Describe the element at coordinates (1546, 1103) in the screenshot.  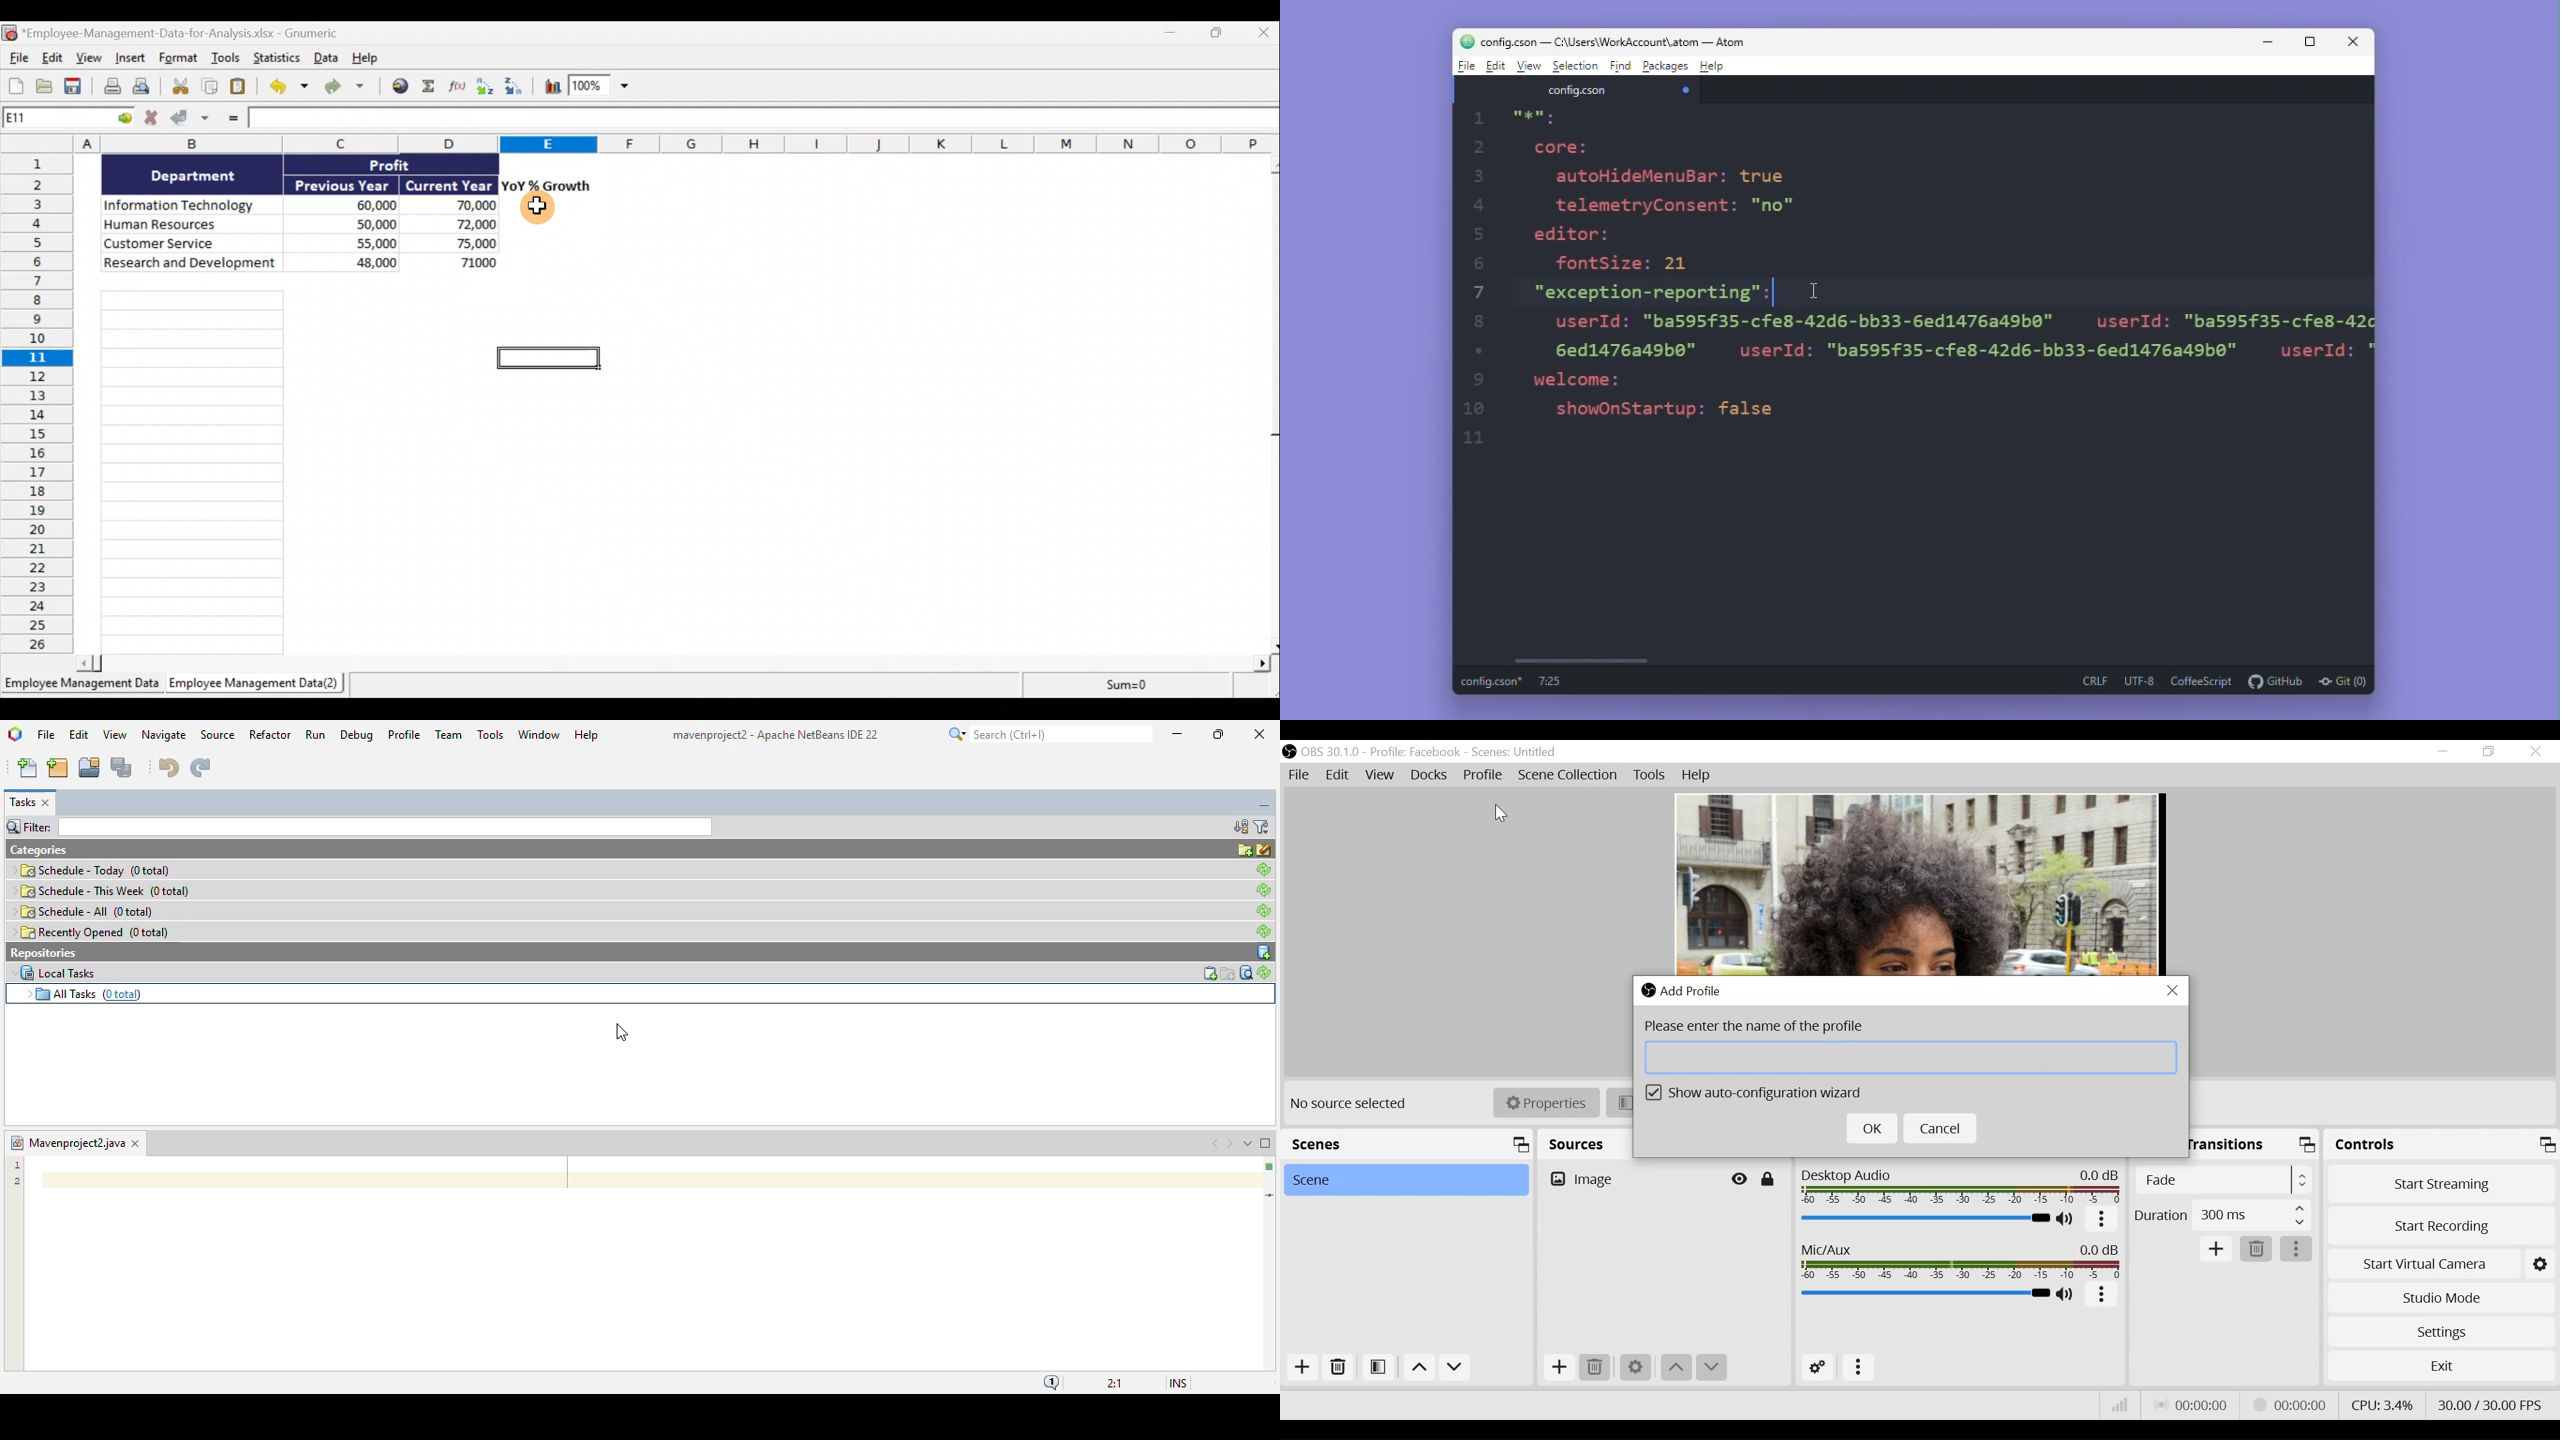
I see `Properties` at that location.